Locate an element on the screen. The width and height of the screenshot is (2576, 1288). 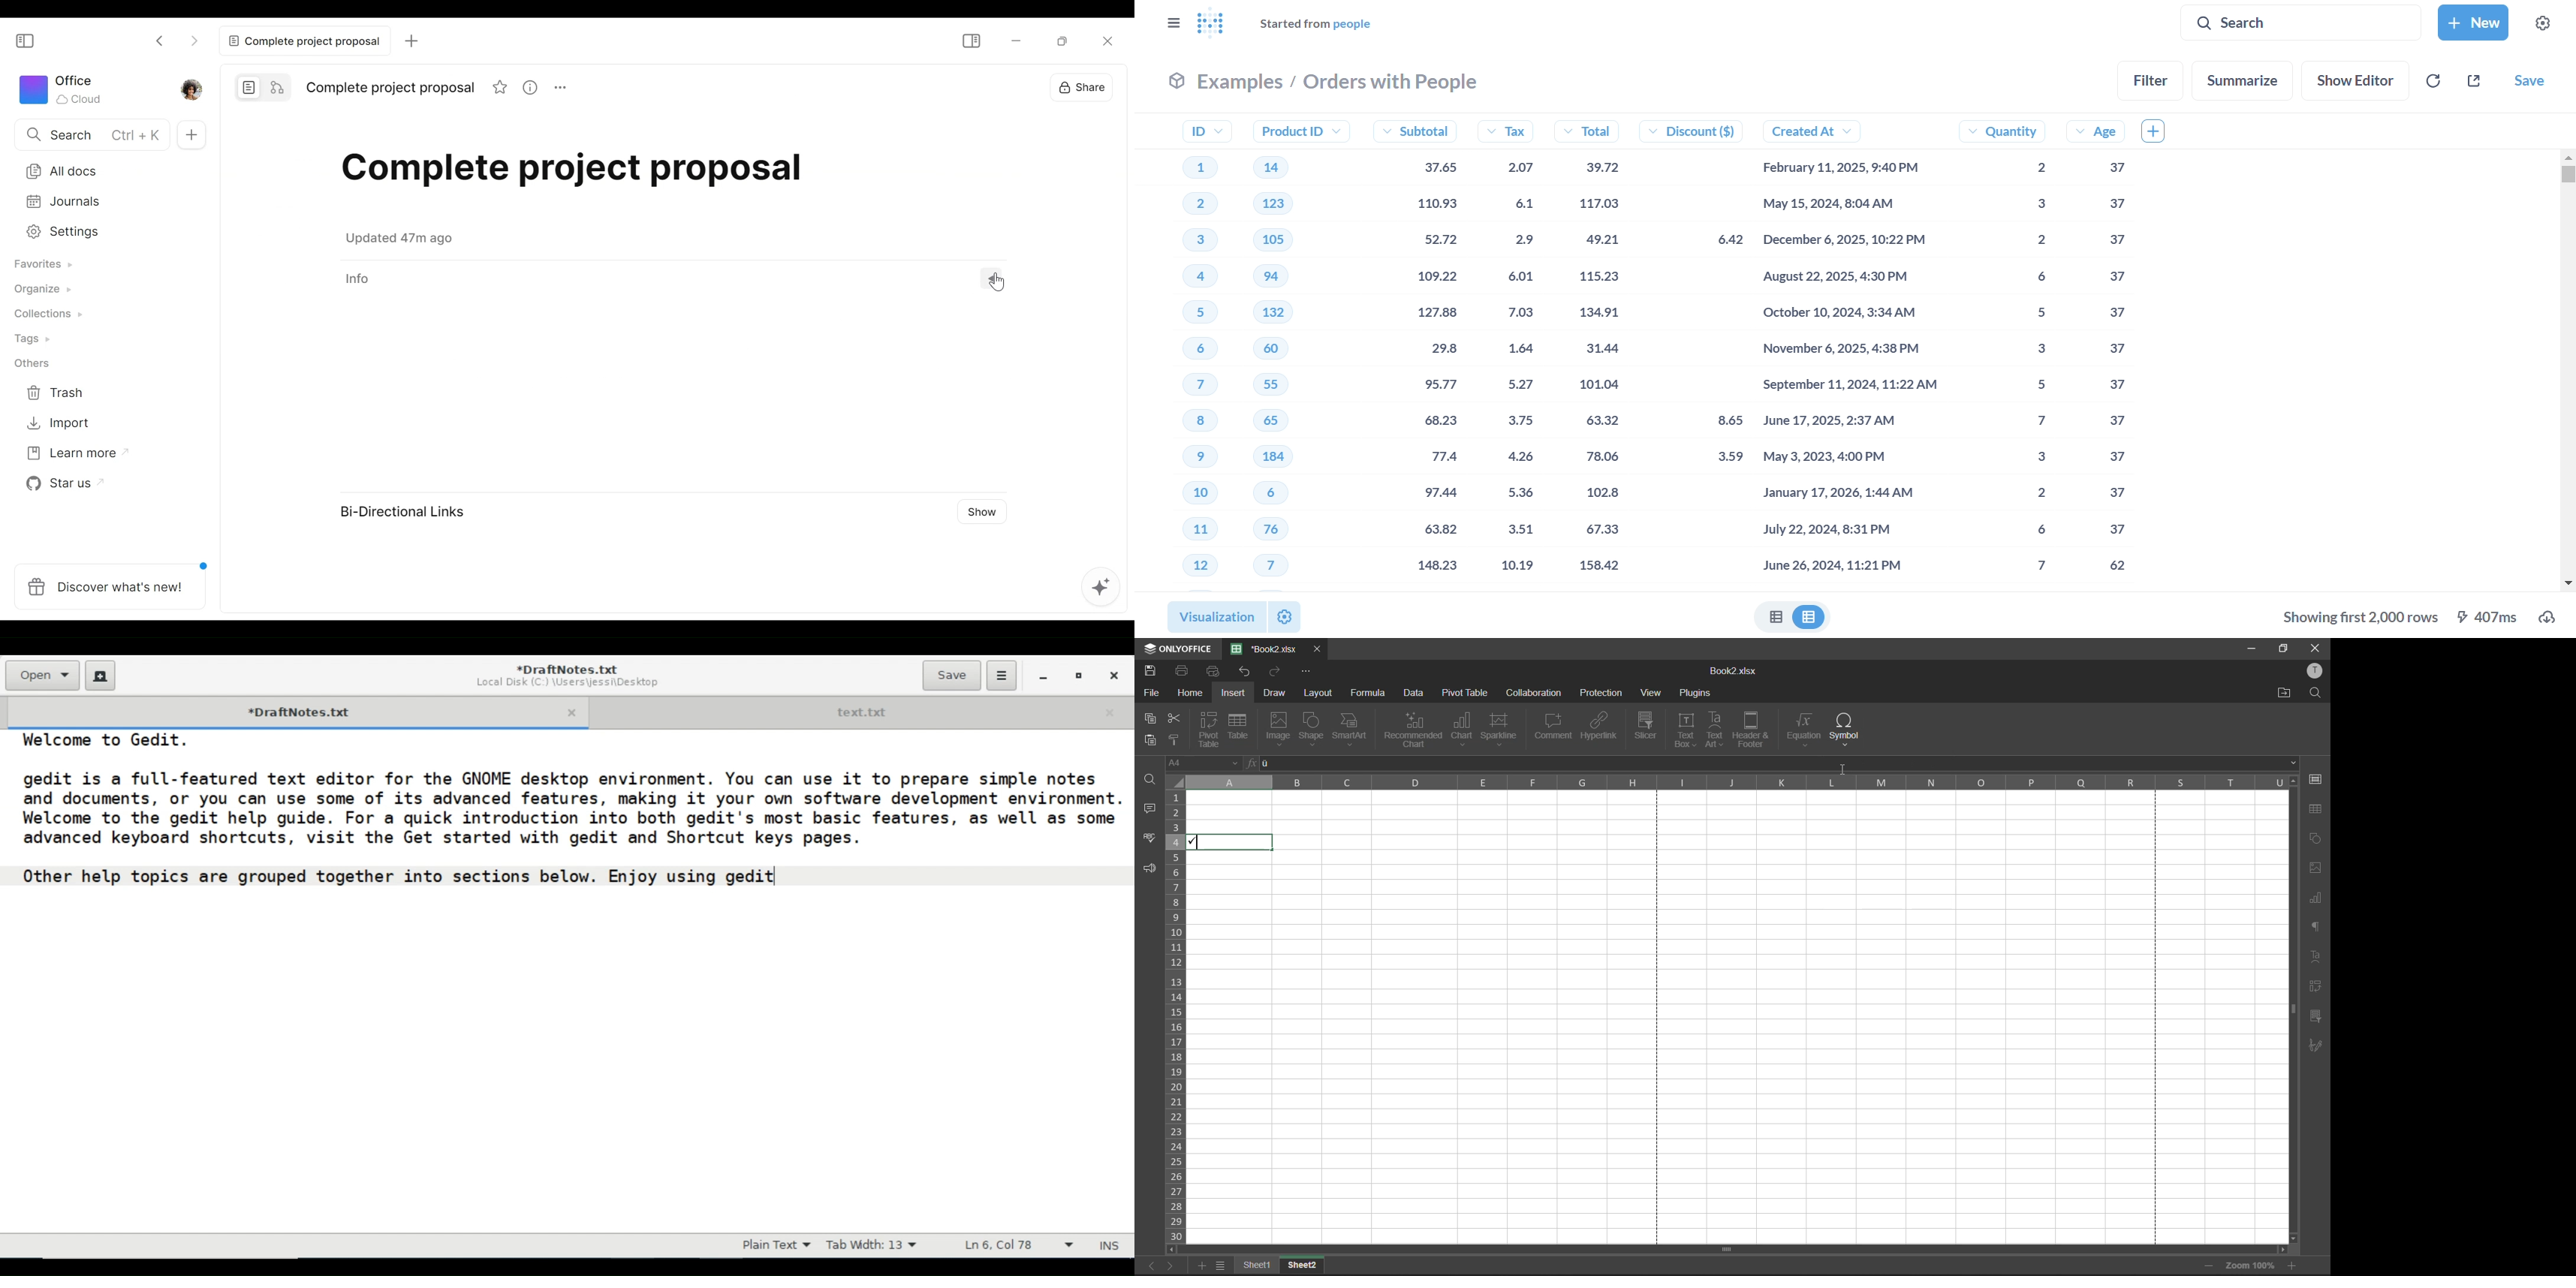
Import is located at coordinates (61, 424).